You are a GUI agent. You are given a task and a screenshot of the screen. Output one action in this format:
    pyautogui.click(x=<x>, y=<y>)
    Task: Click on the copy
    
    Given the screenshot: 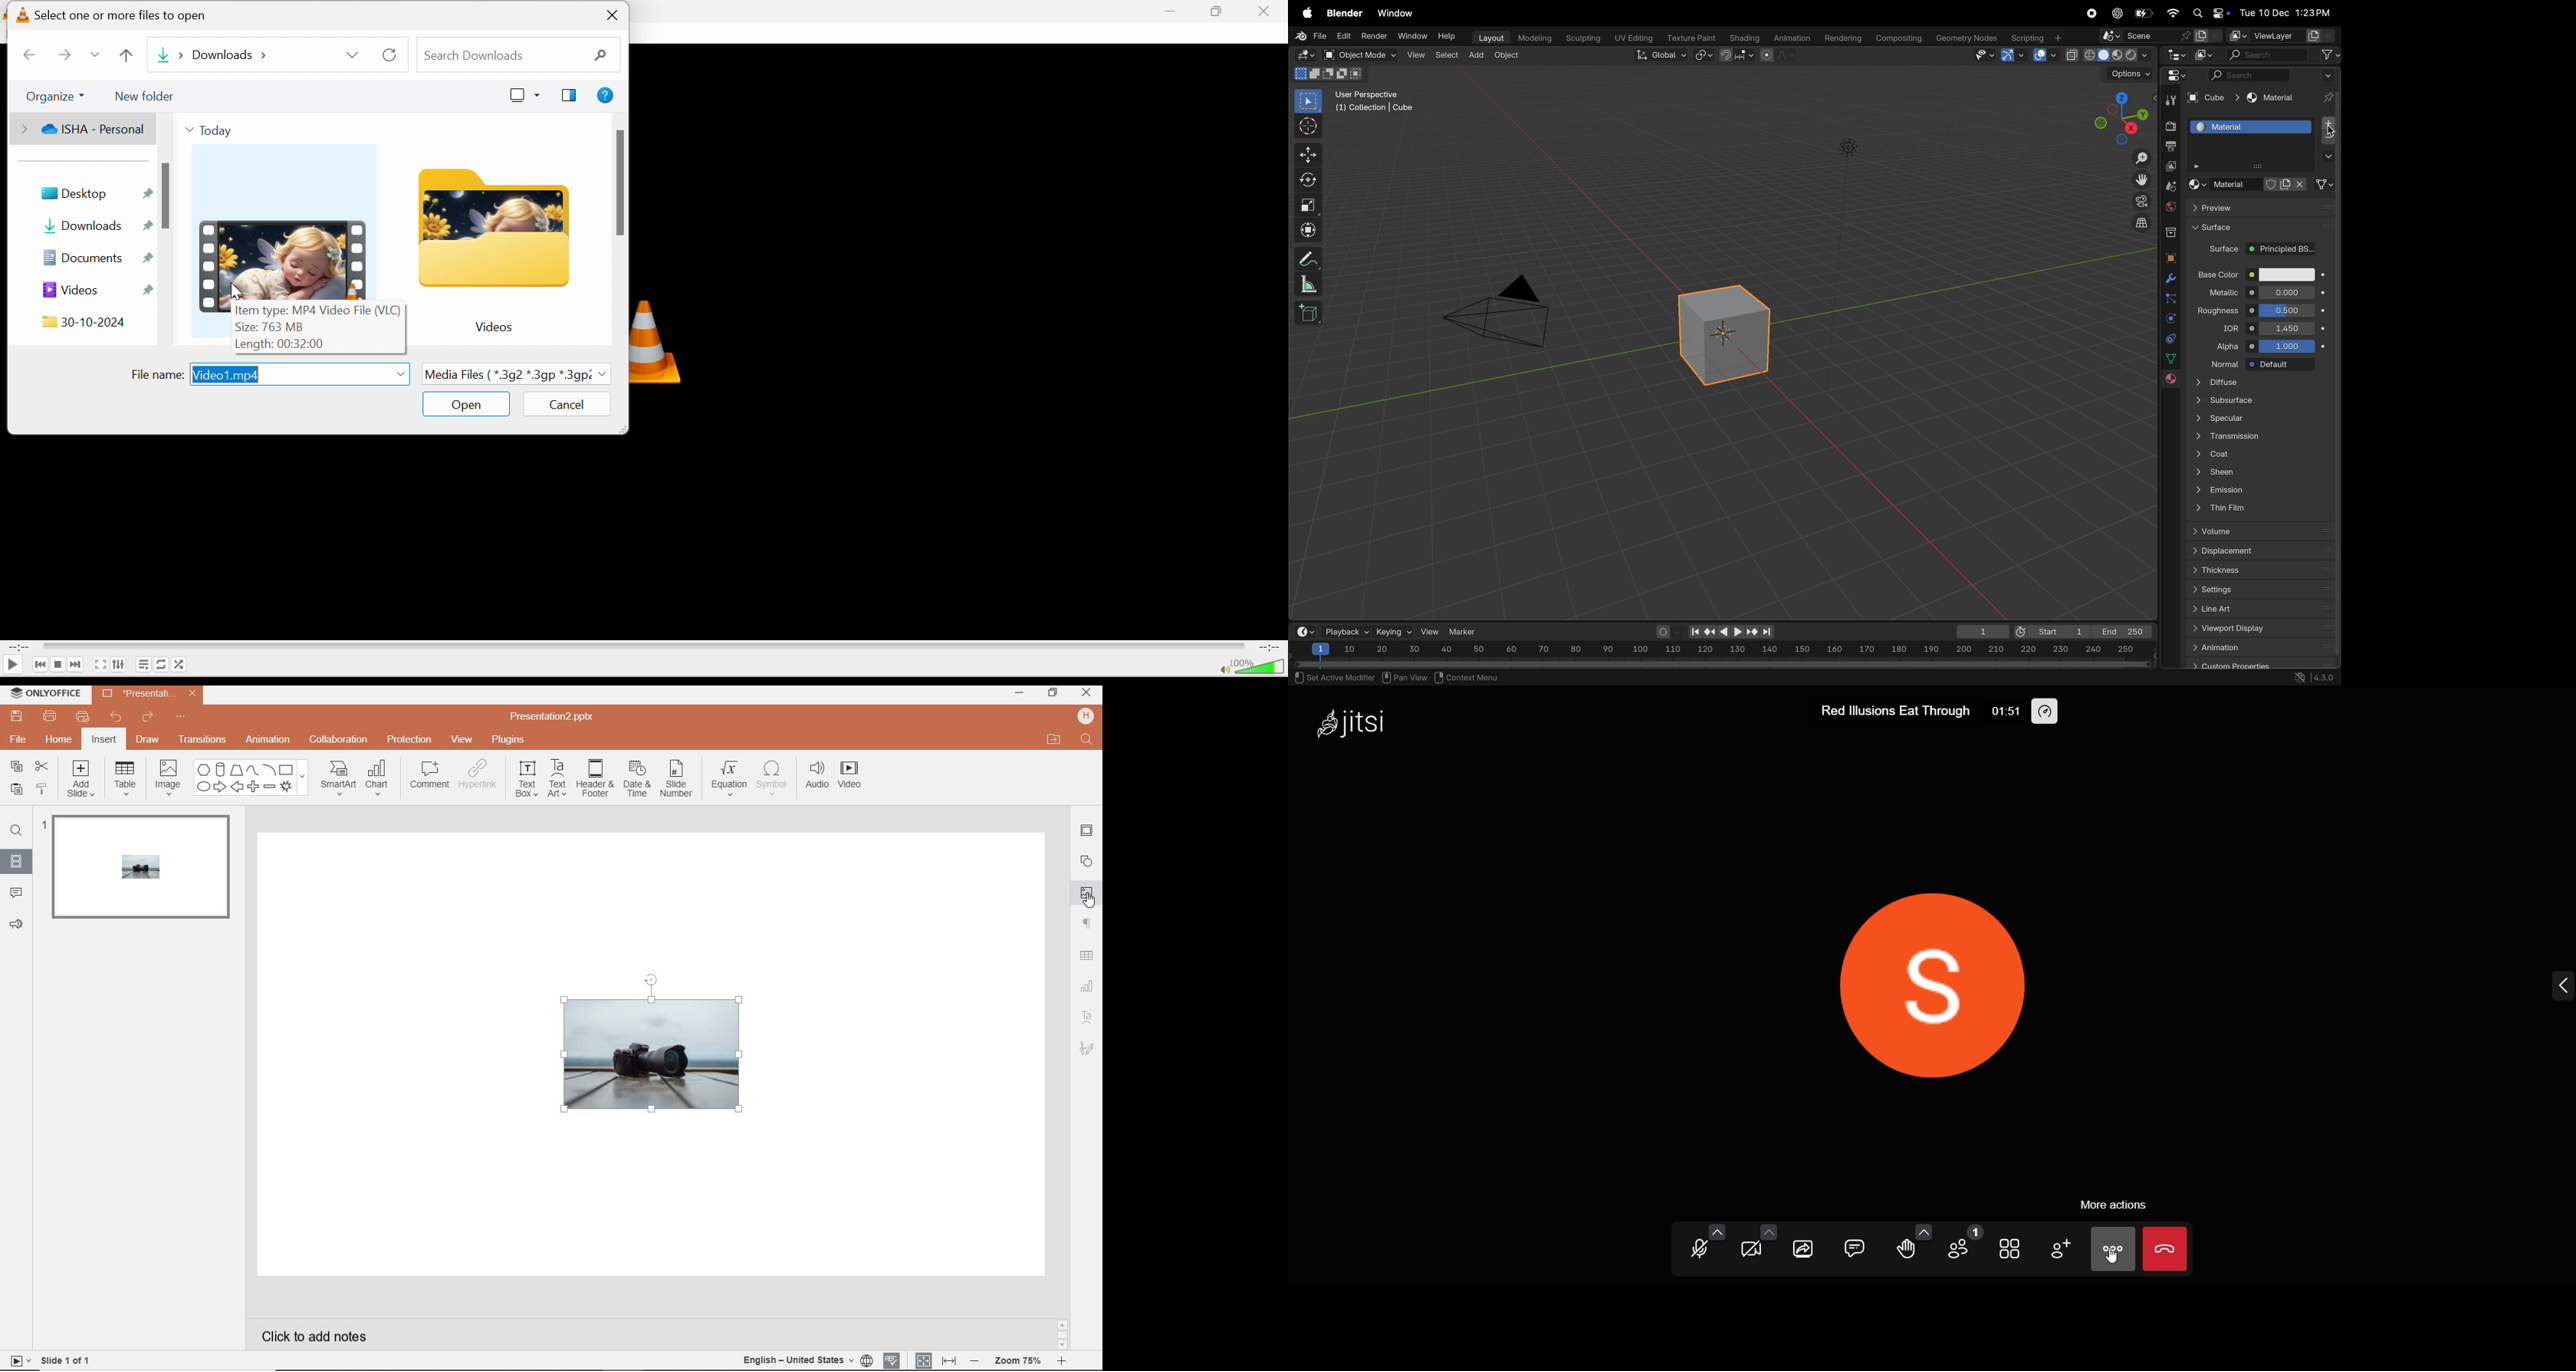 What is the action you would take?
    pyautogui.click(x=16, y=765)
    